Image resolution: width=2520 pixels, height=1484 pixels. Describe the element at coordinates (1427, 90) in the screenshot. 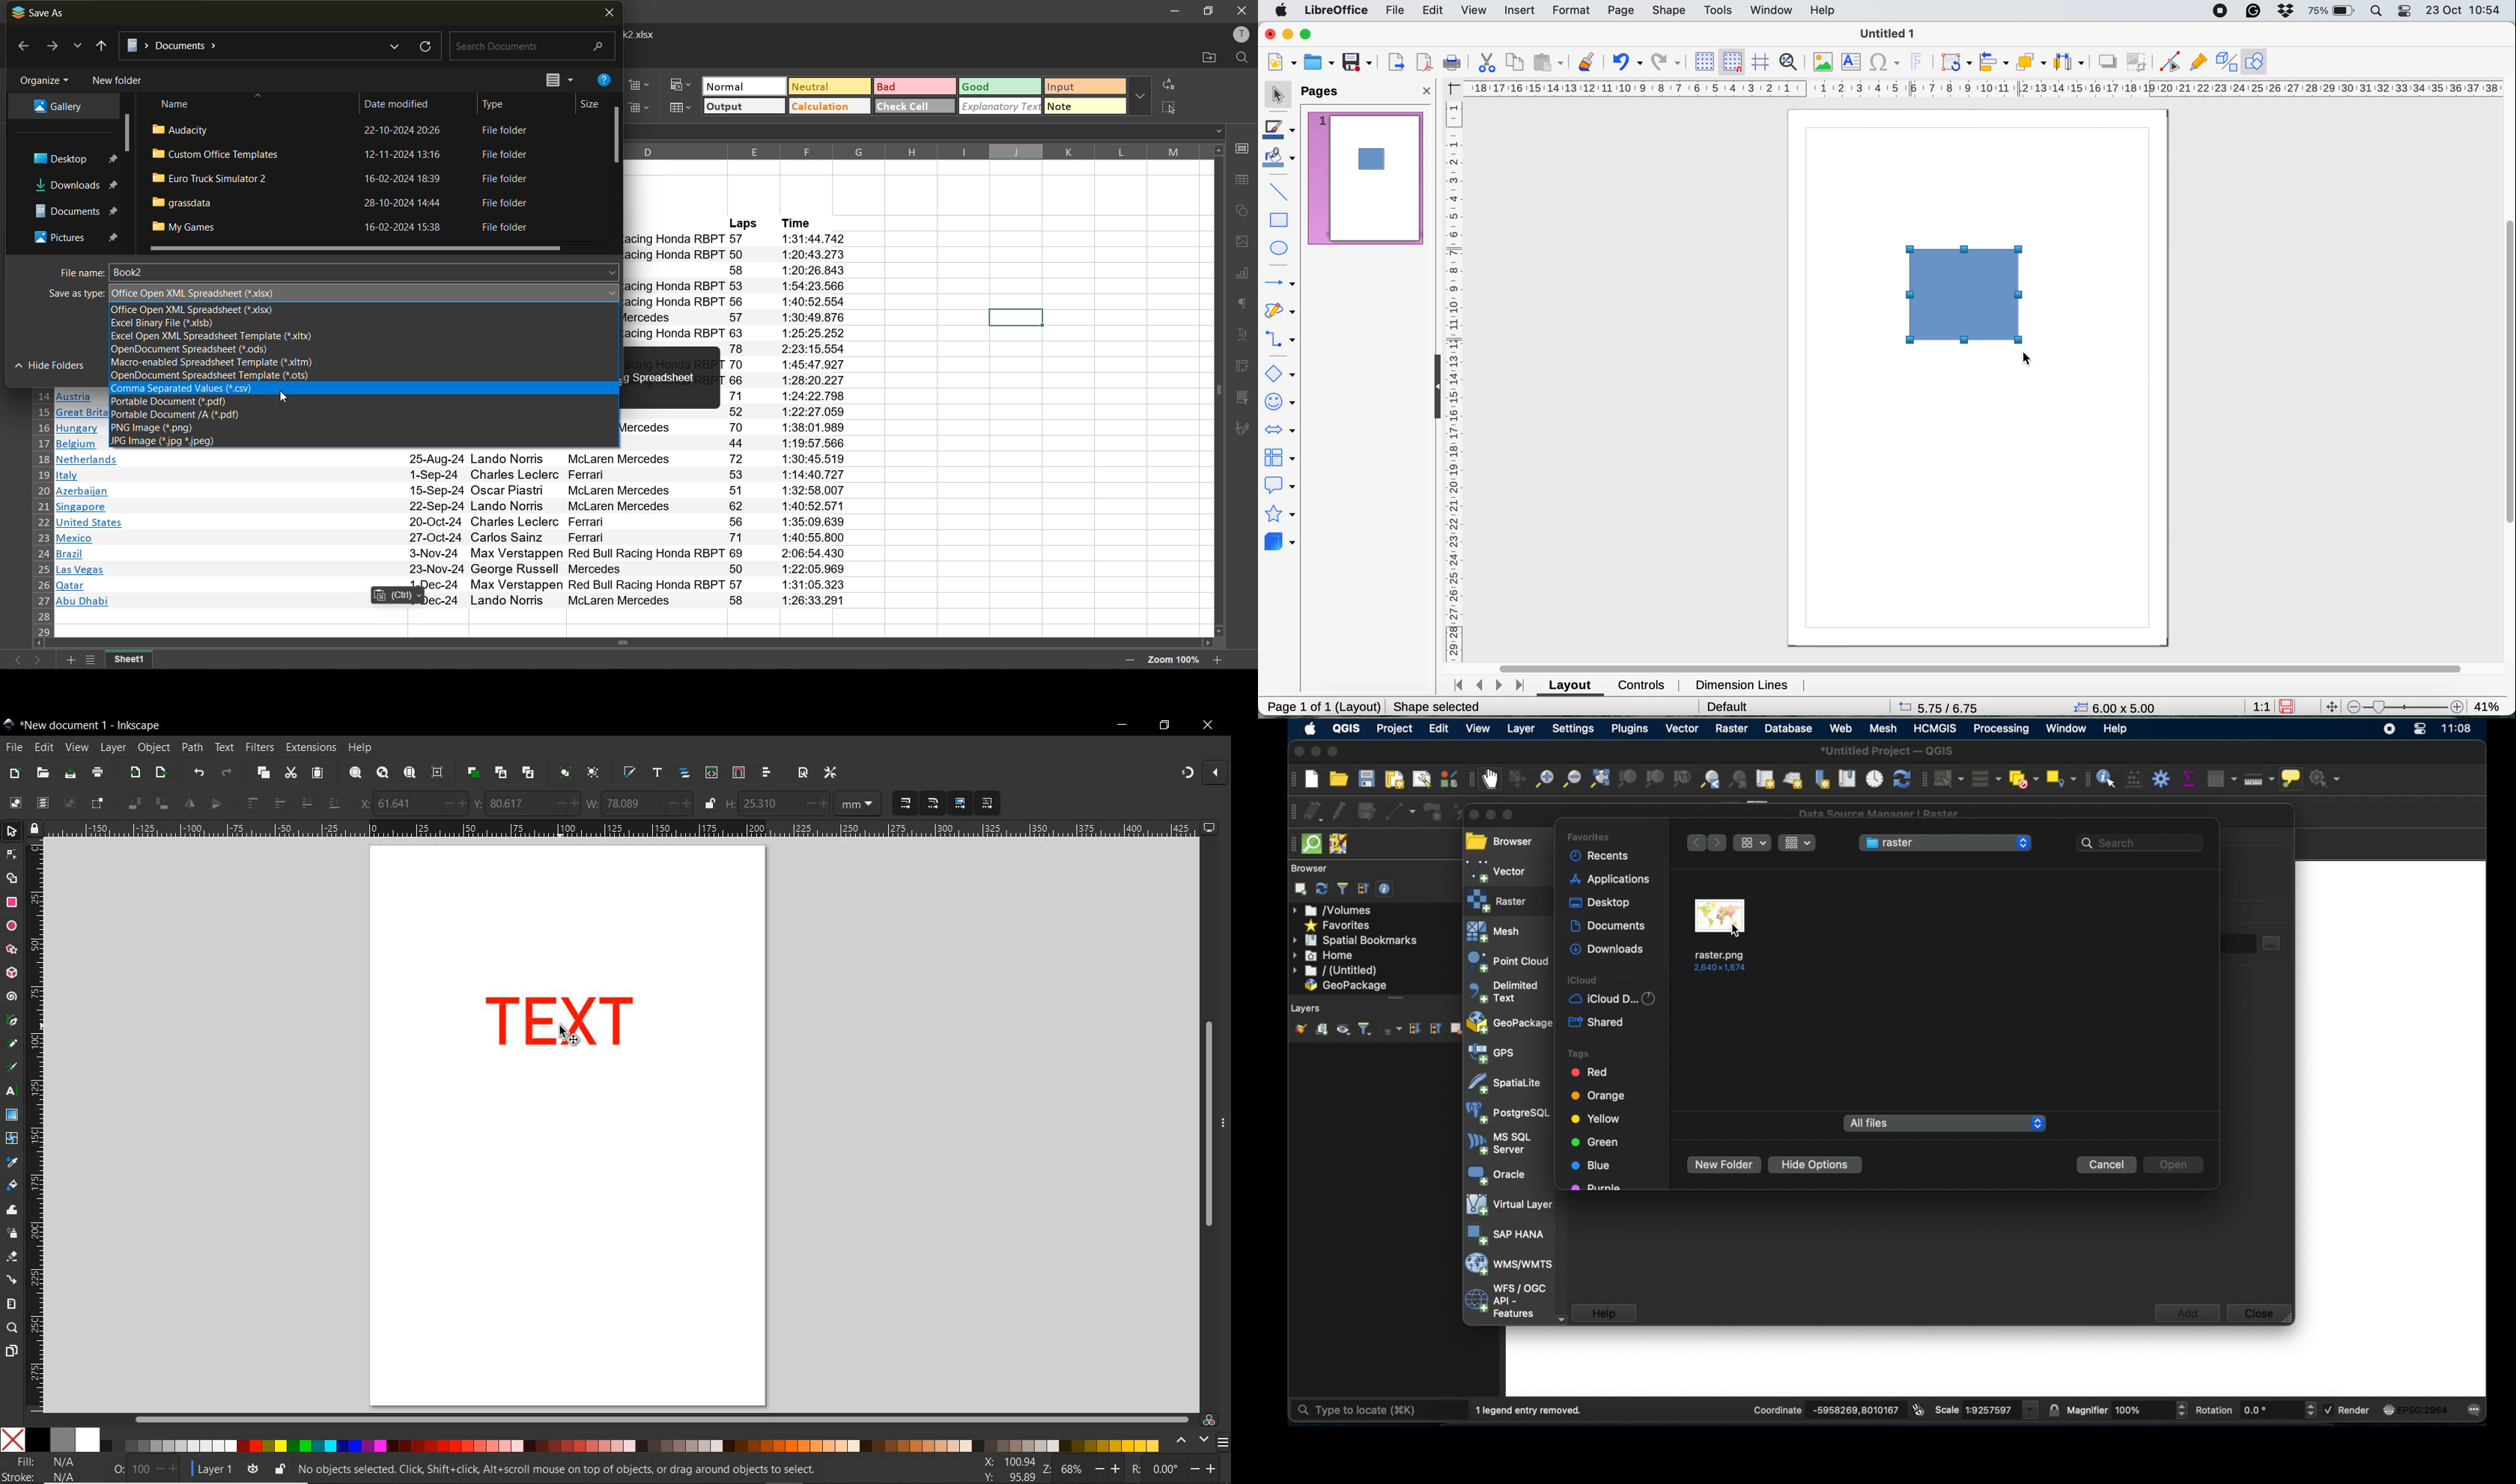

I see `close` at that location.